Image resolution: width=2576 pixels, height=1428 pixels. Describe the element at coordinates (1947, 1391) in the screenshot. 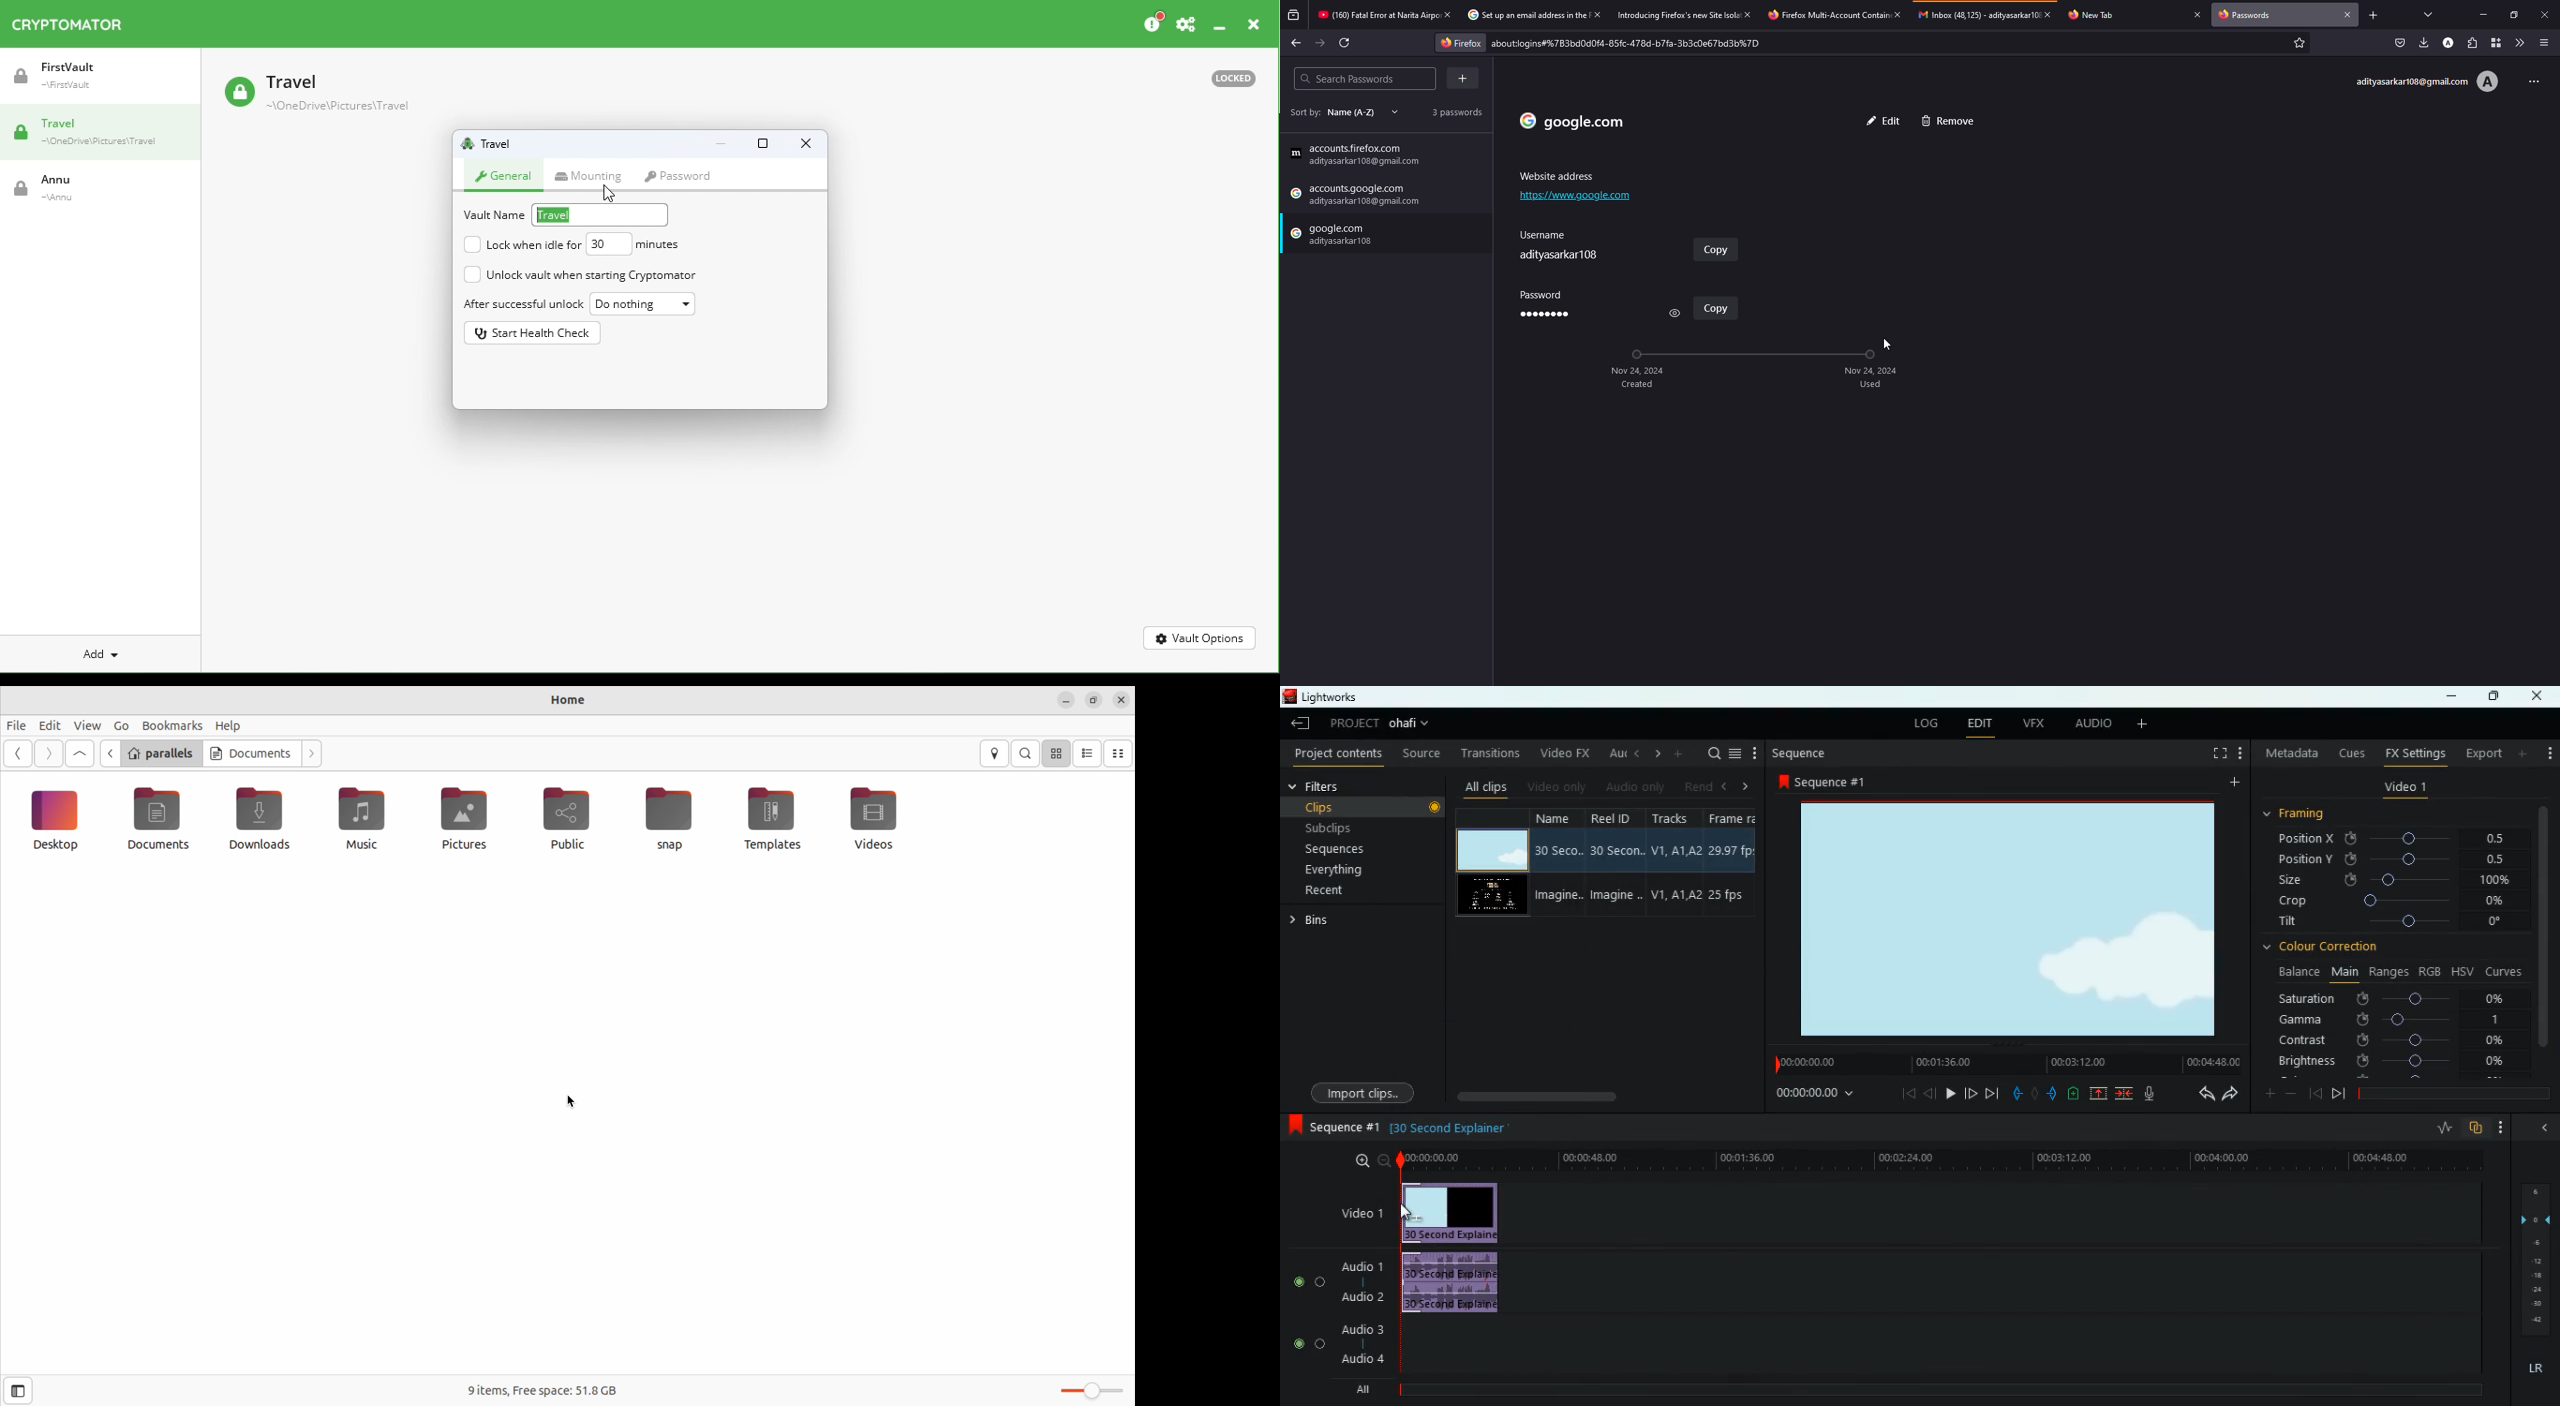

I see `Timeline` at that location.